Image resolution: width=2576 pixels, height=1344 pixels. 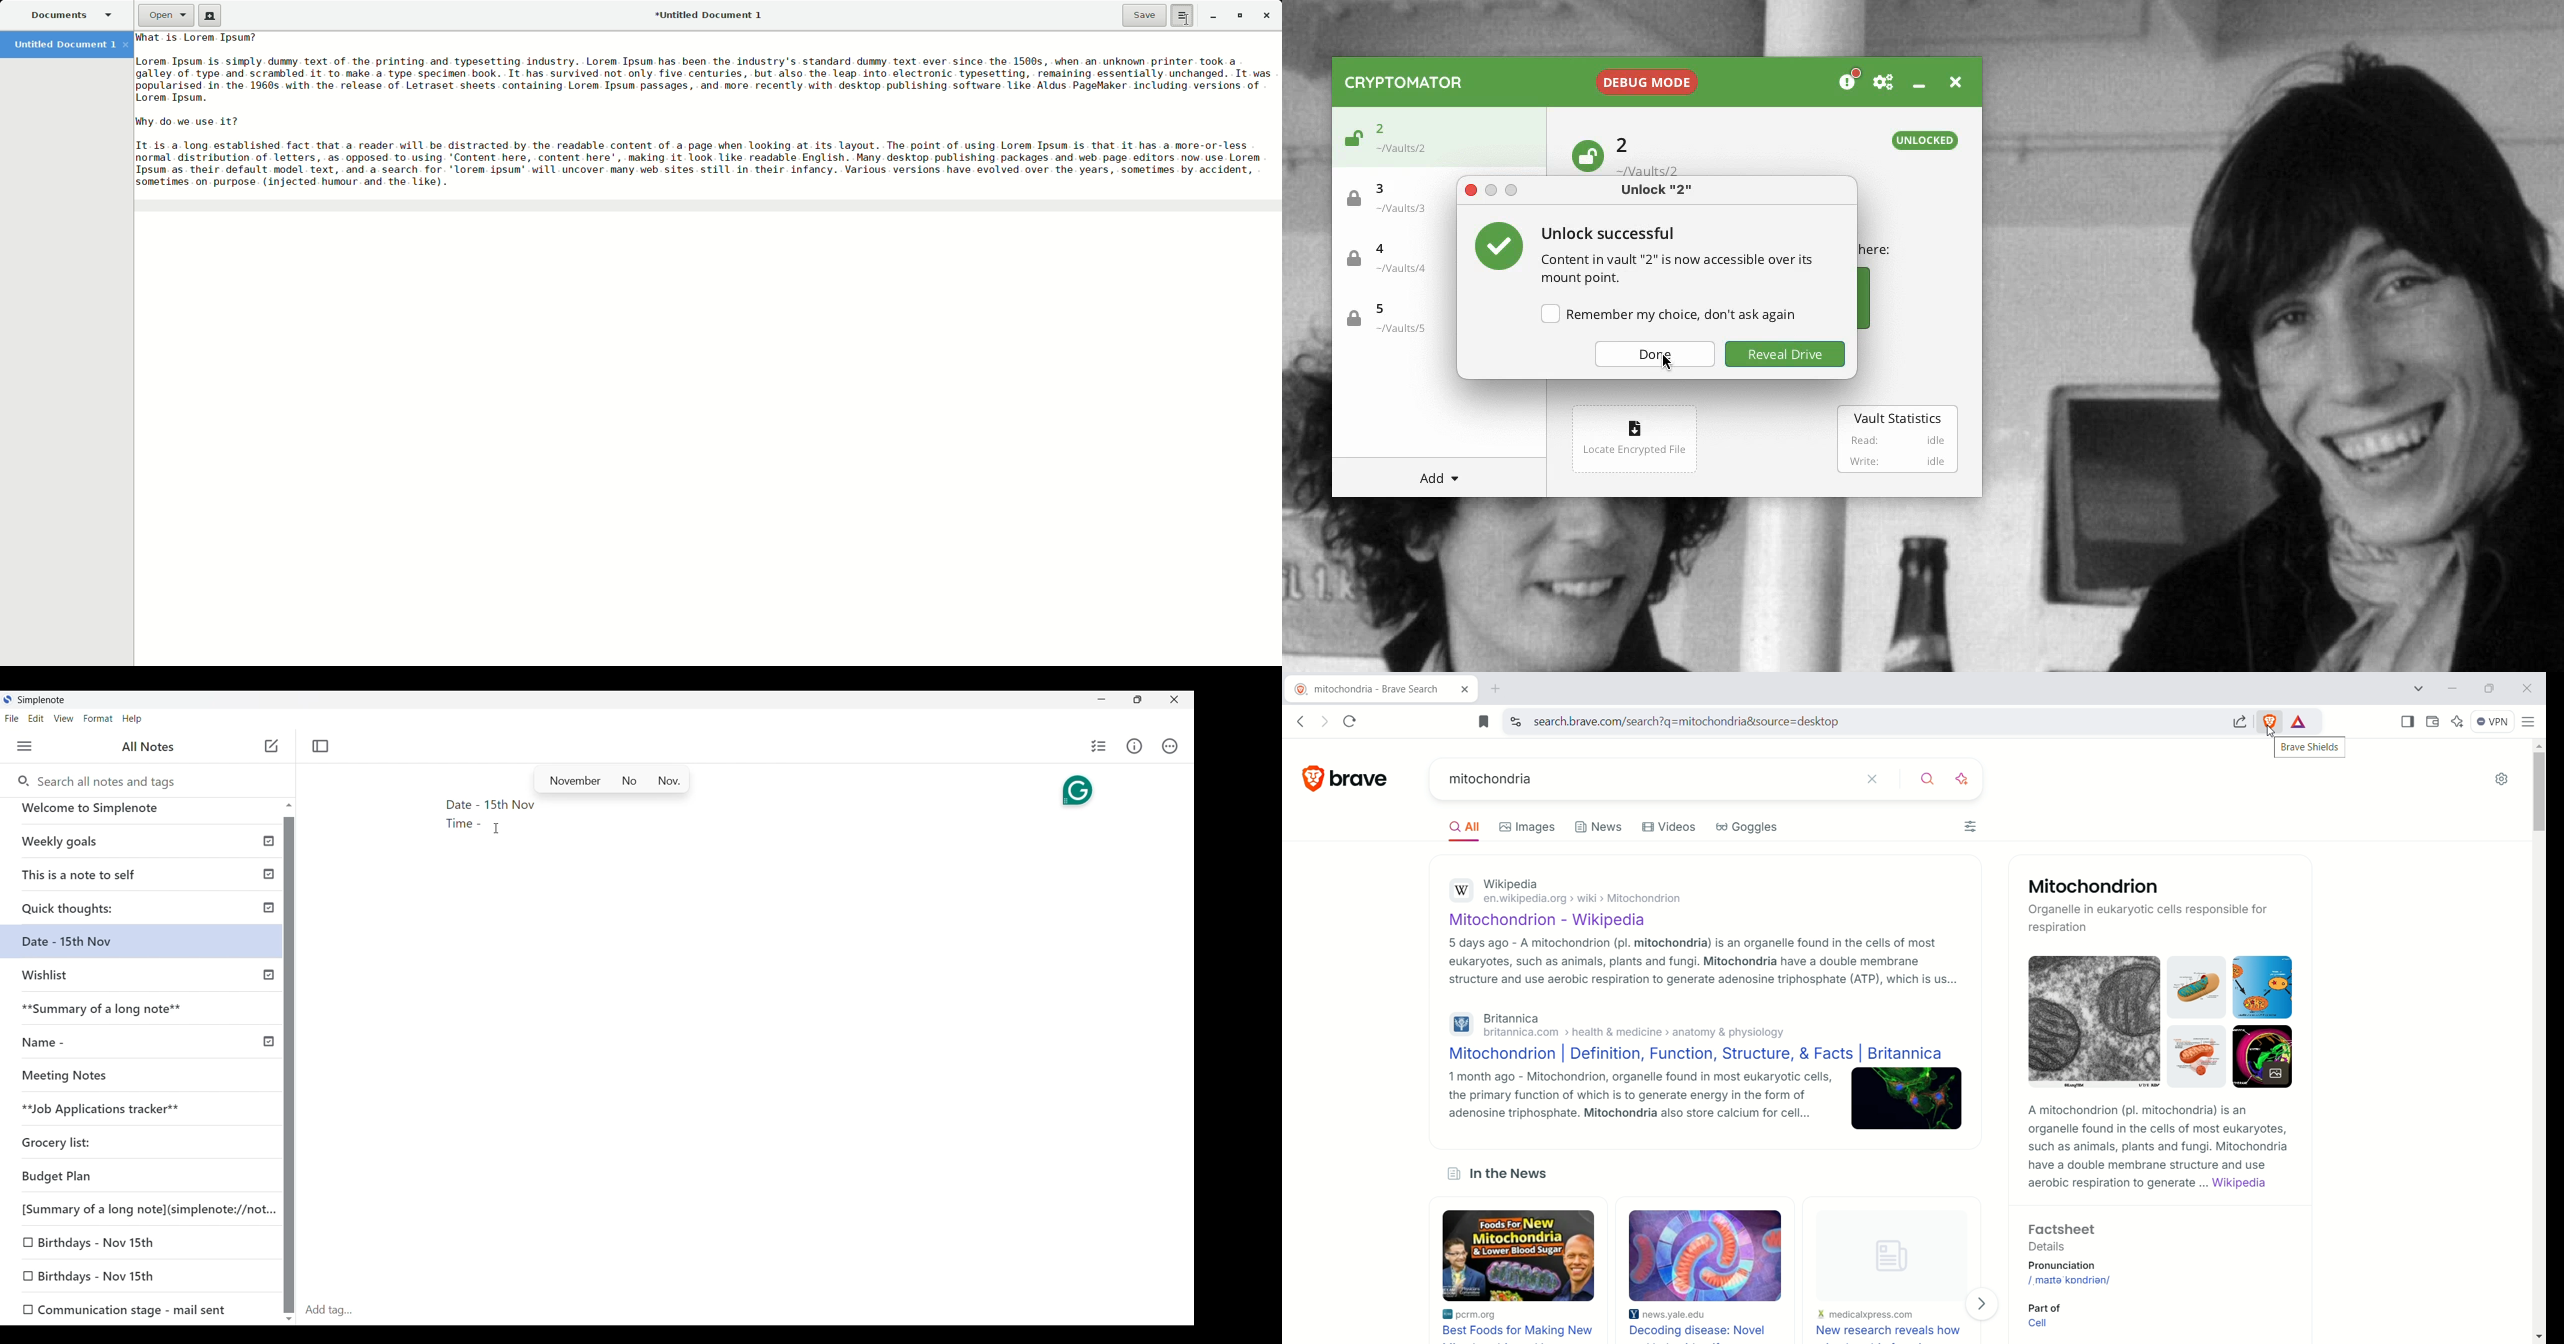 What do you see at coordinates (1883, 83) in the screenshot?
I see `Preferences` at bounding box center [1883, 83].